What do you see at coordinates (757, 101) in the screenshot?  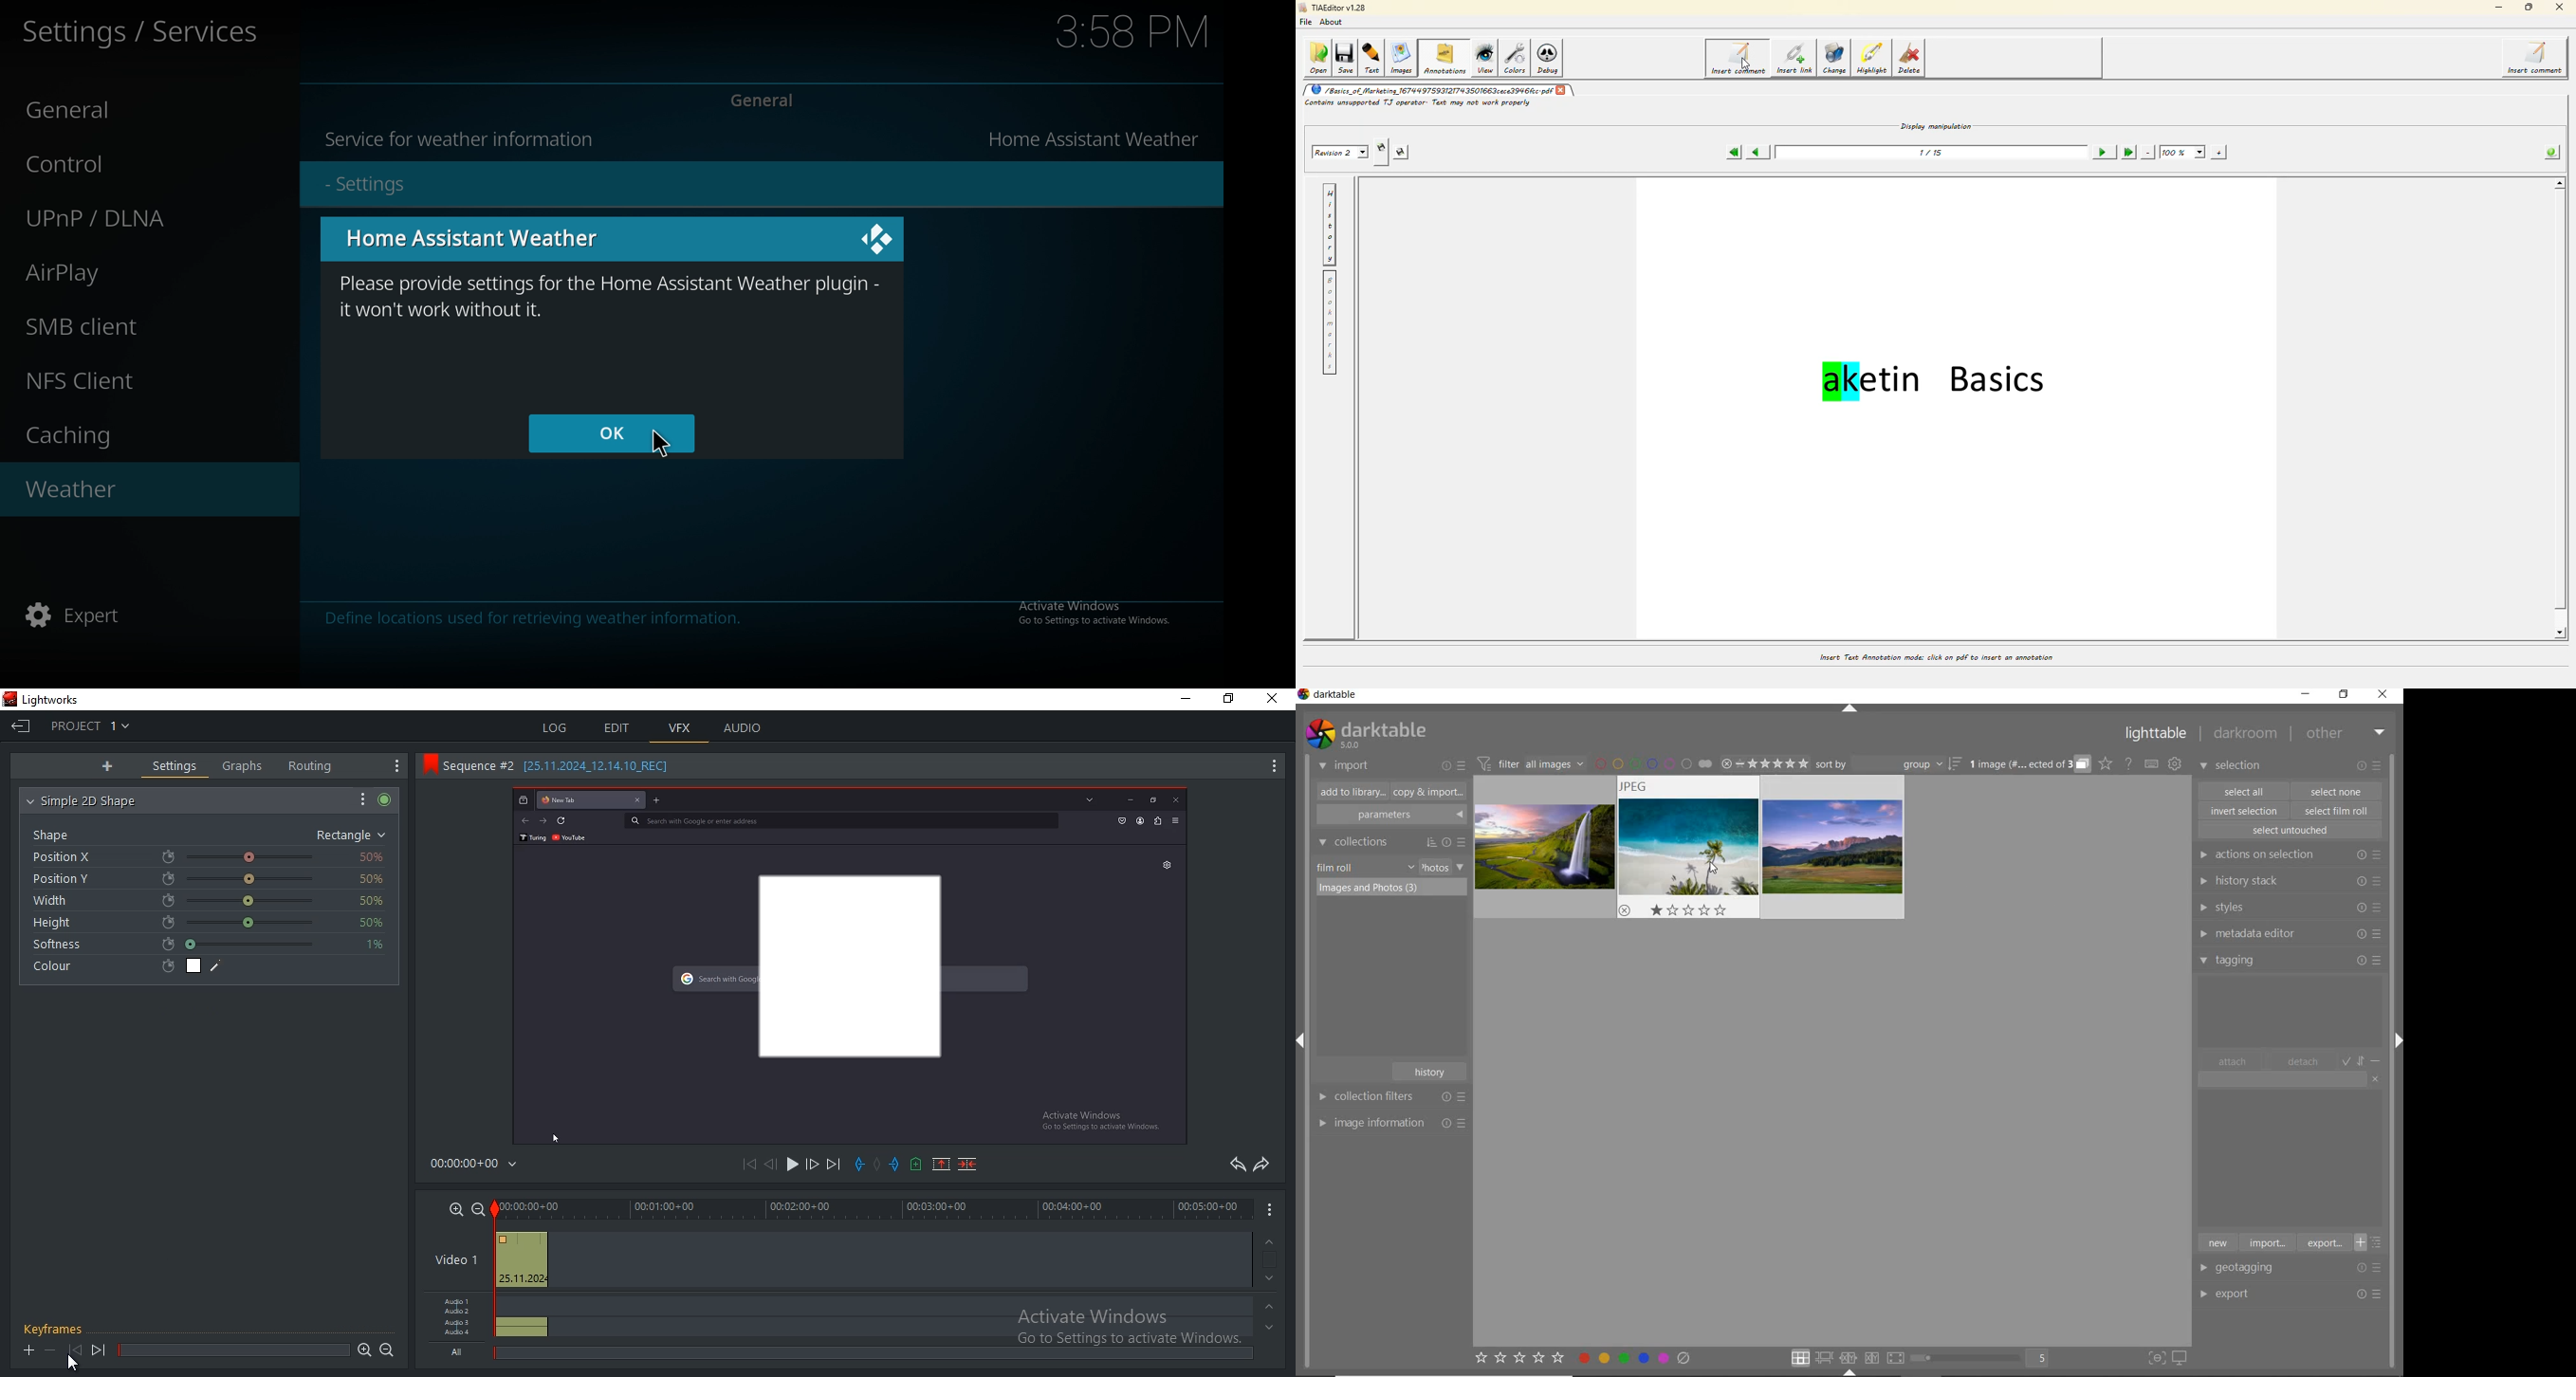 I see `General` at bounding box center [757, 101].